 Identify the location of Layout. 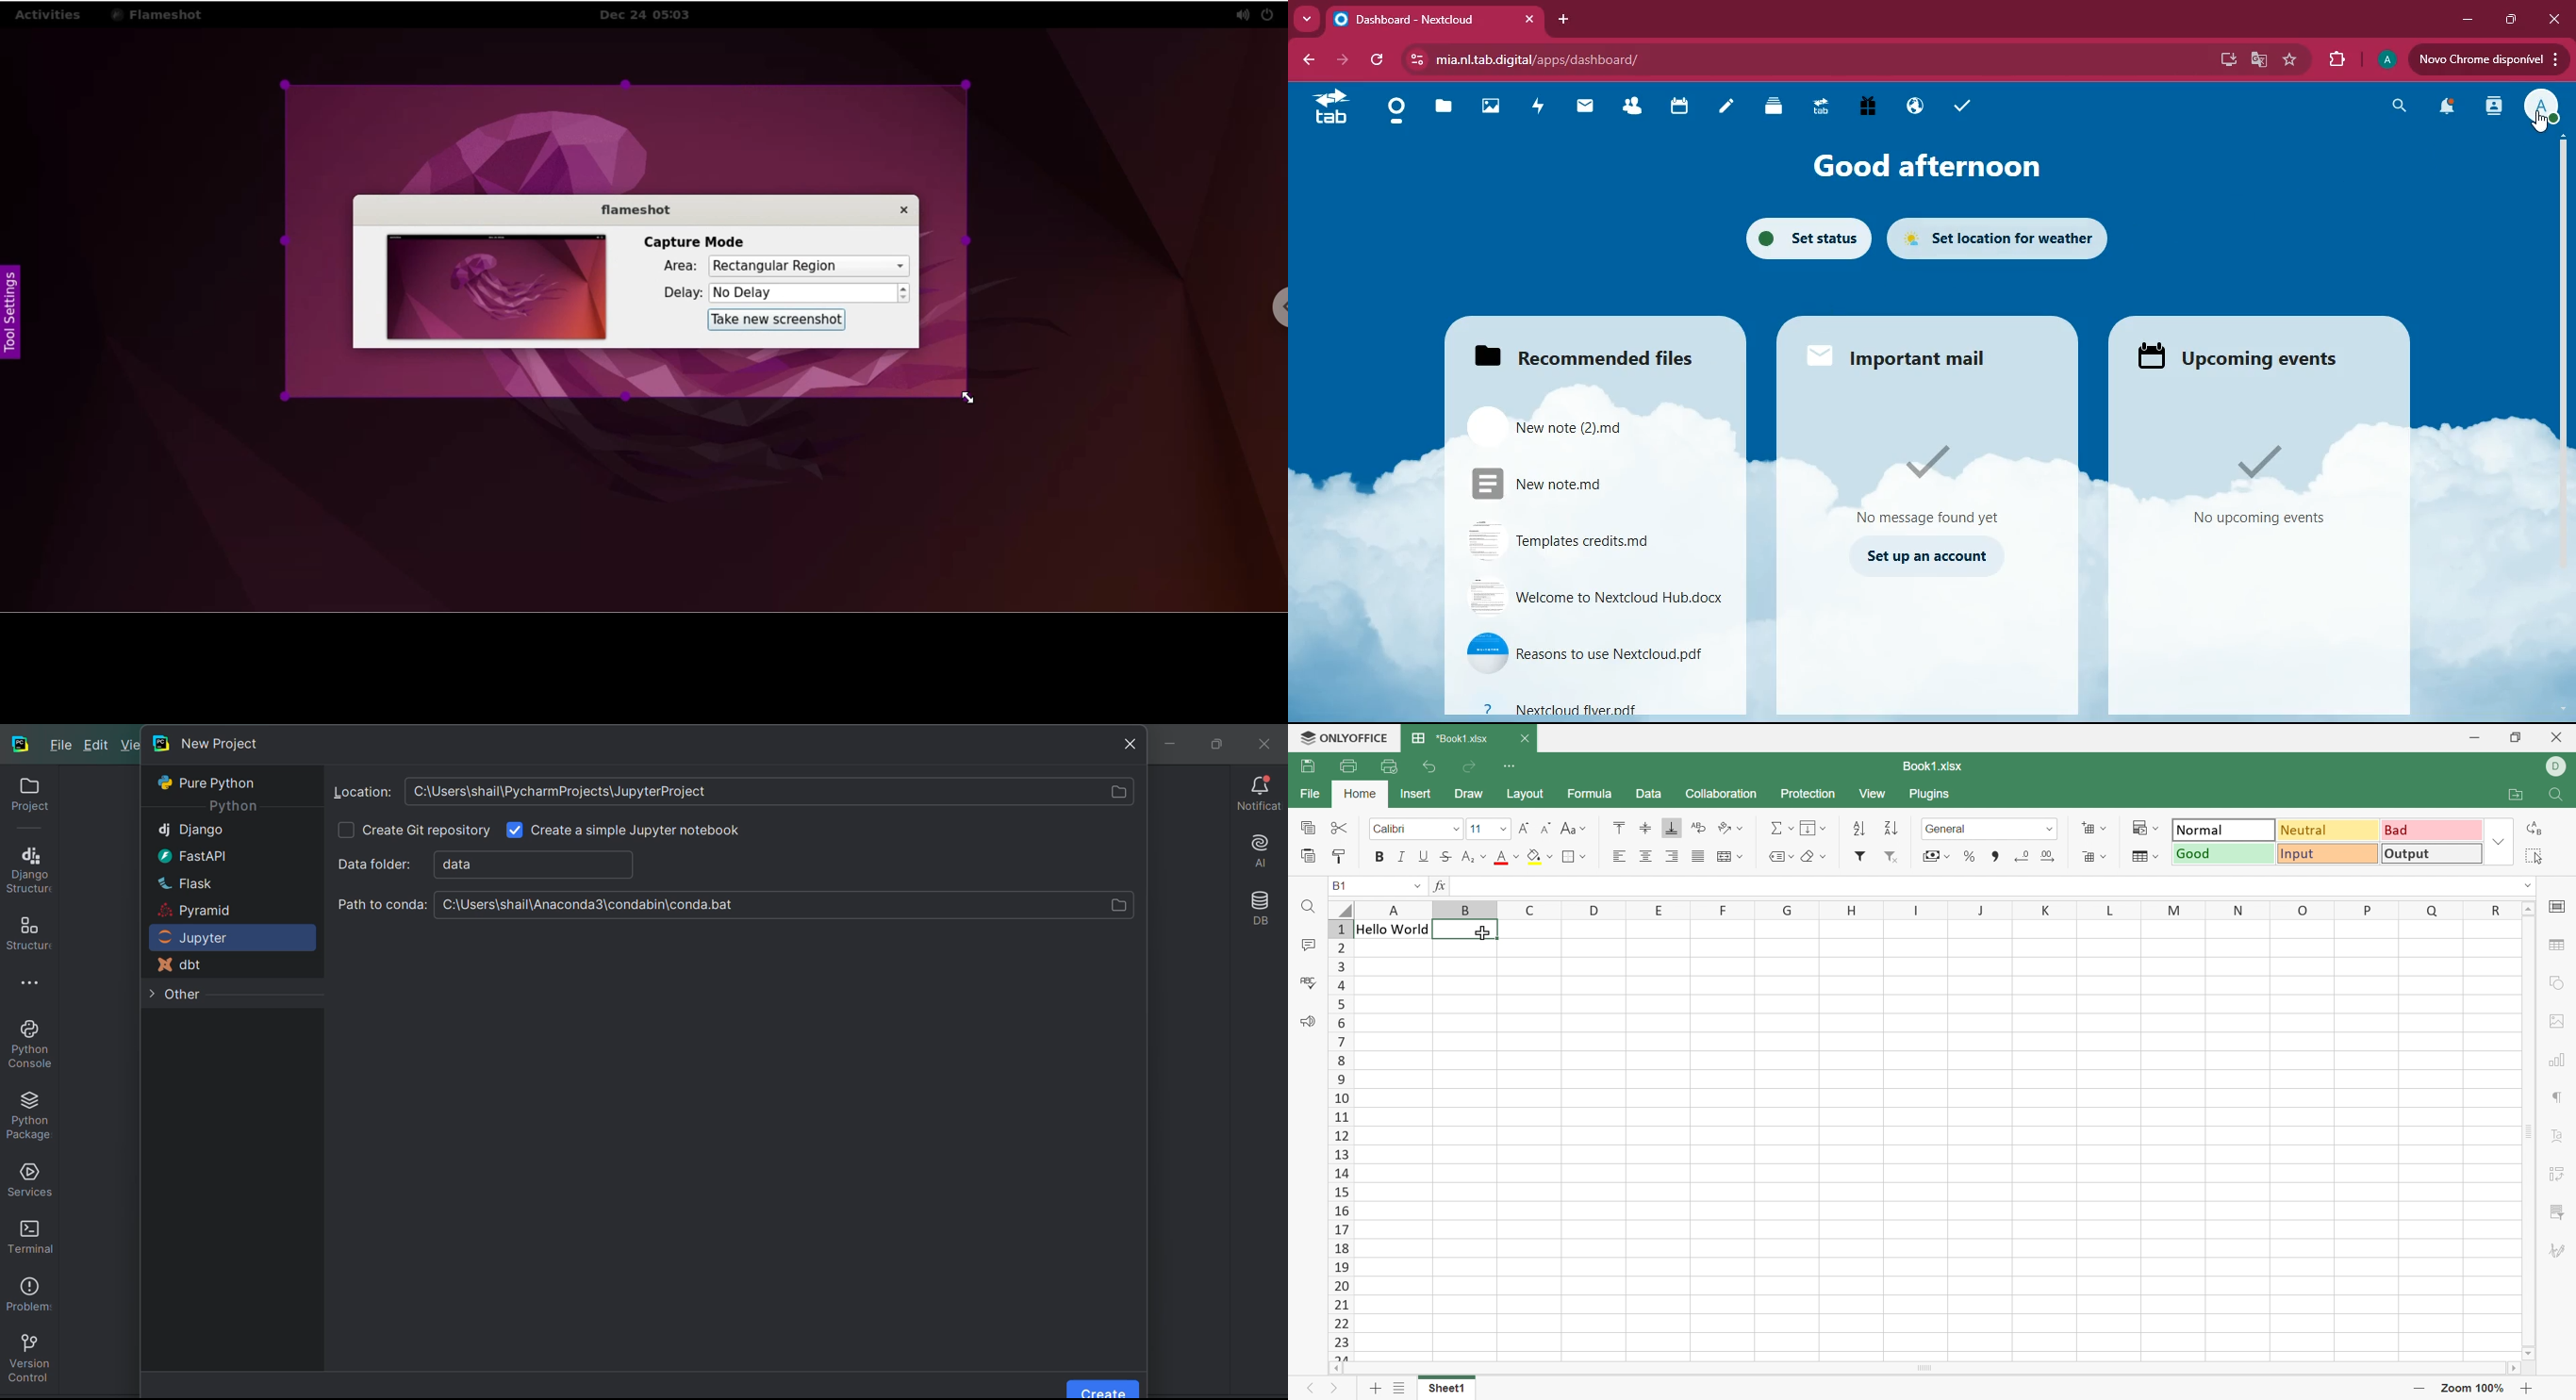
(1520, 792).